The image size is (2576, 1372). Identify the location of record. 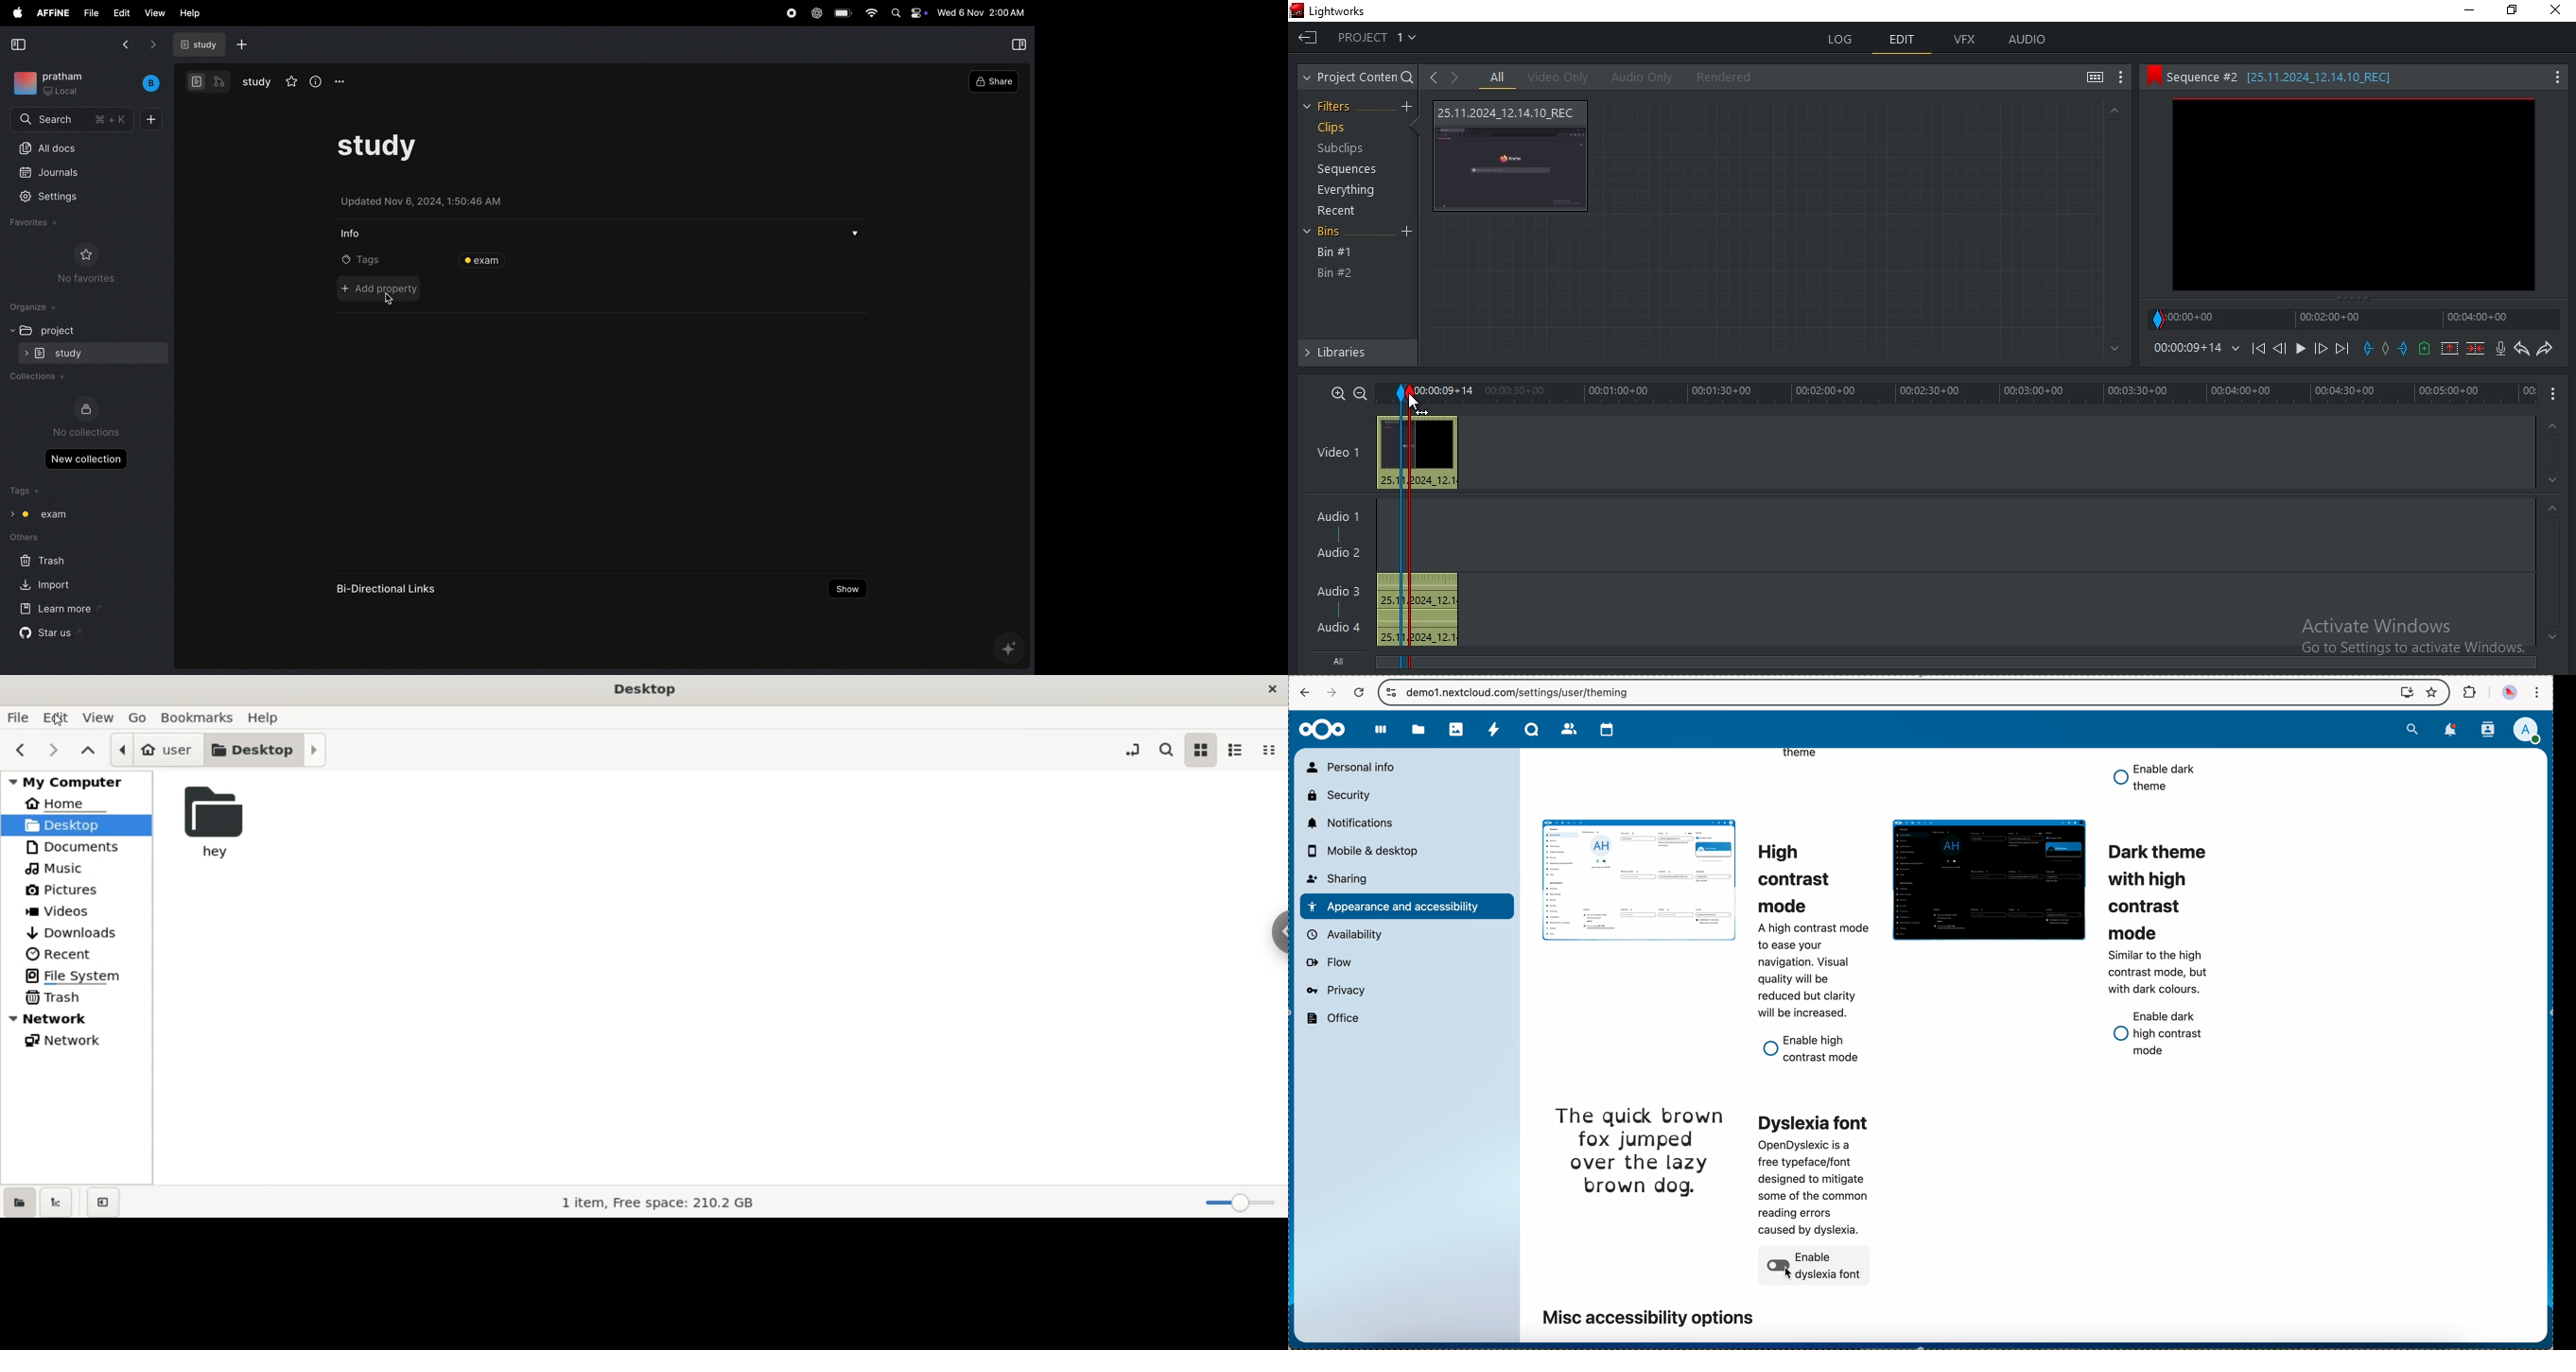
(789, 13).